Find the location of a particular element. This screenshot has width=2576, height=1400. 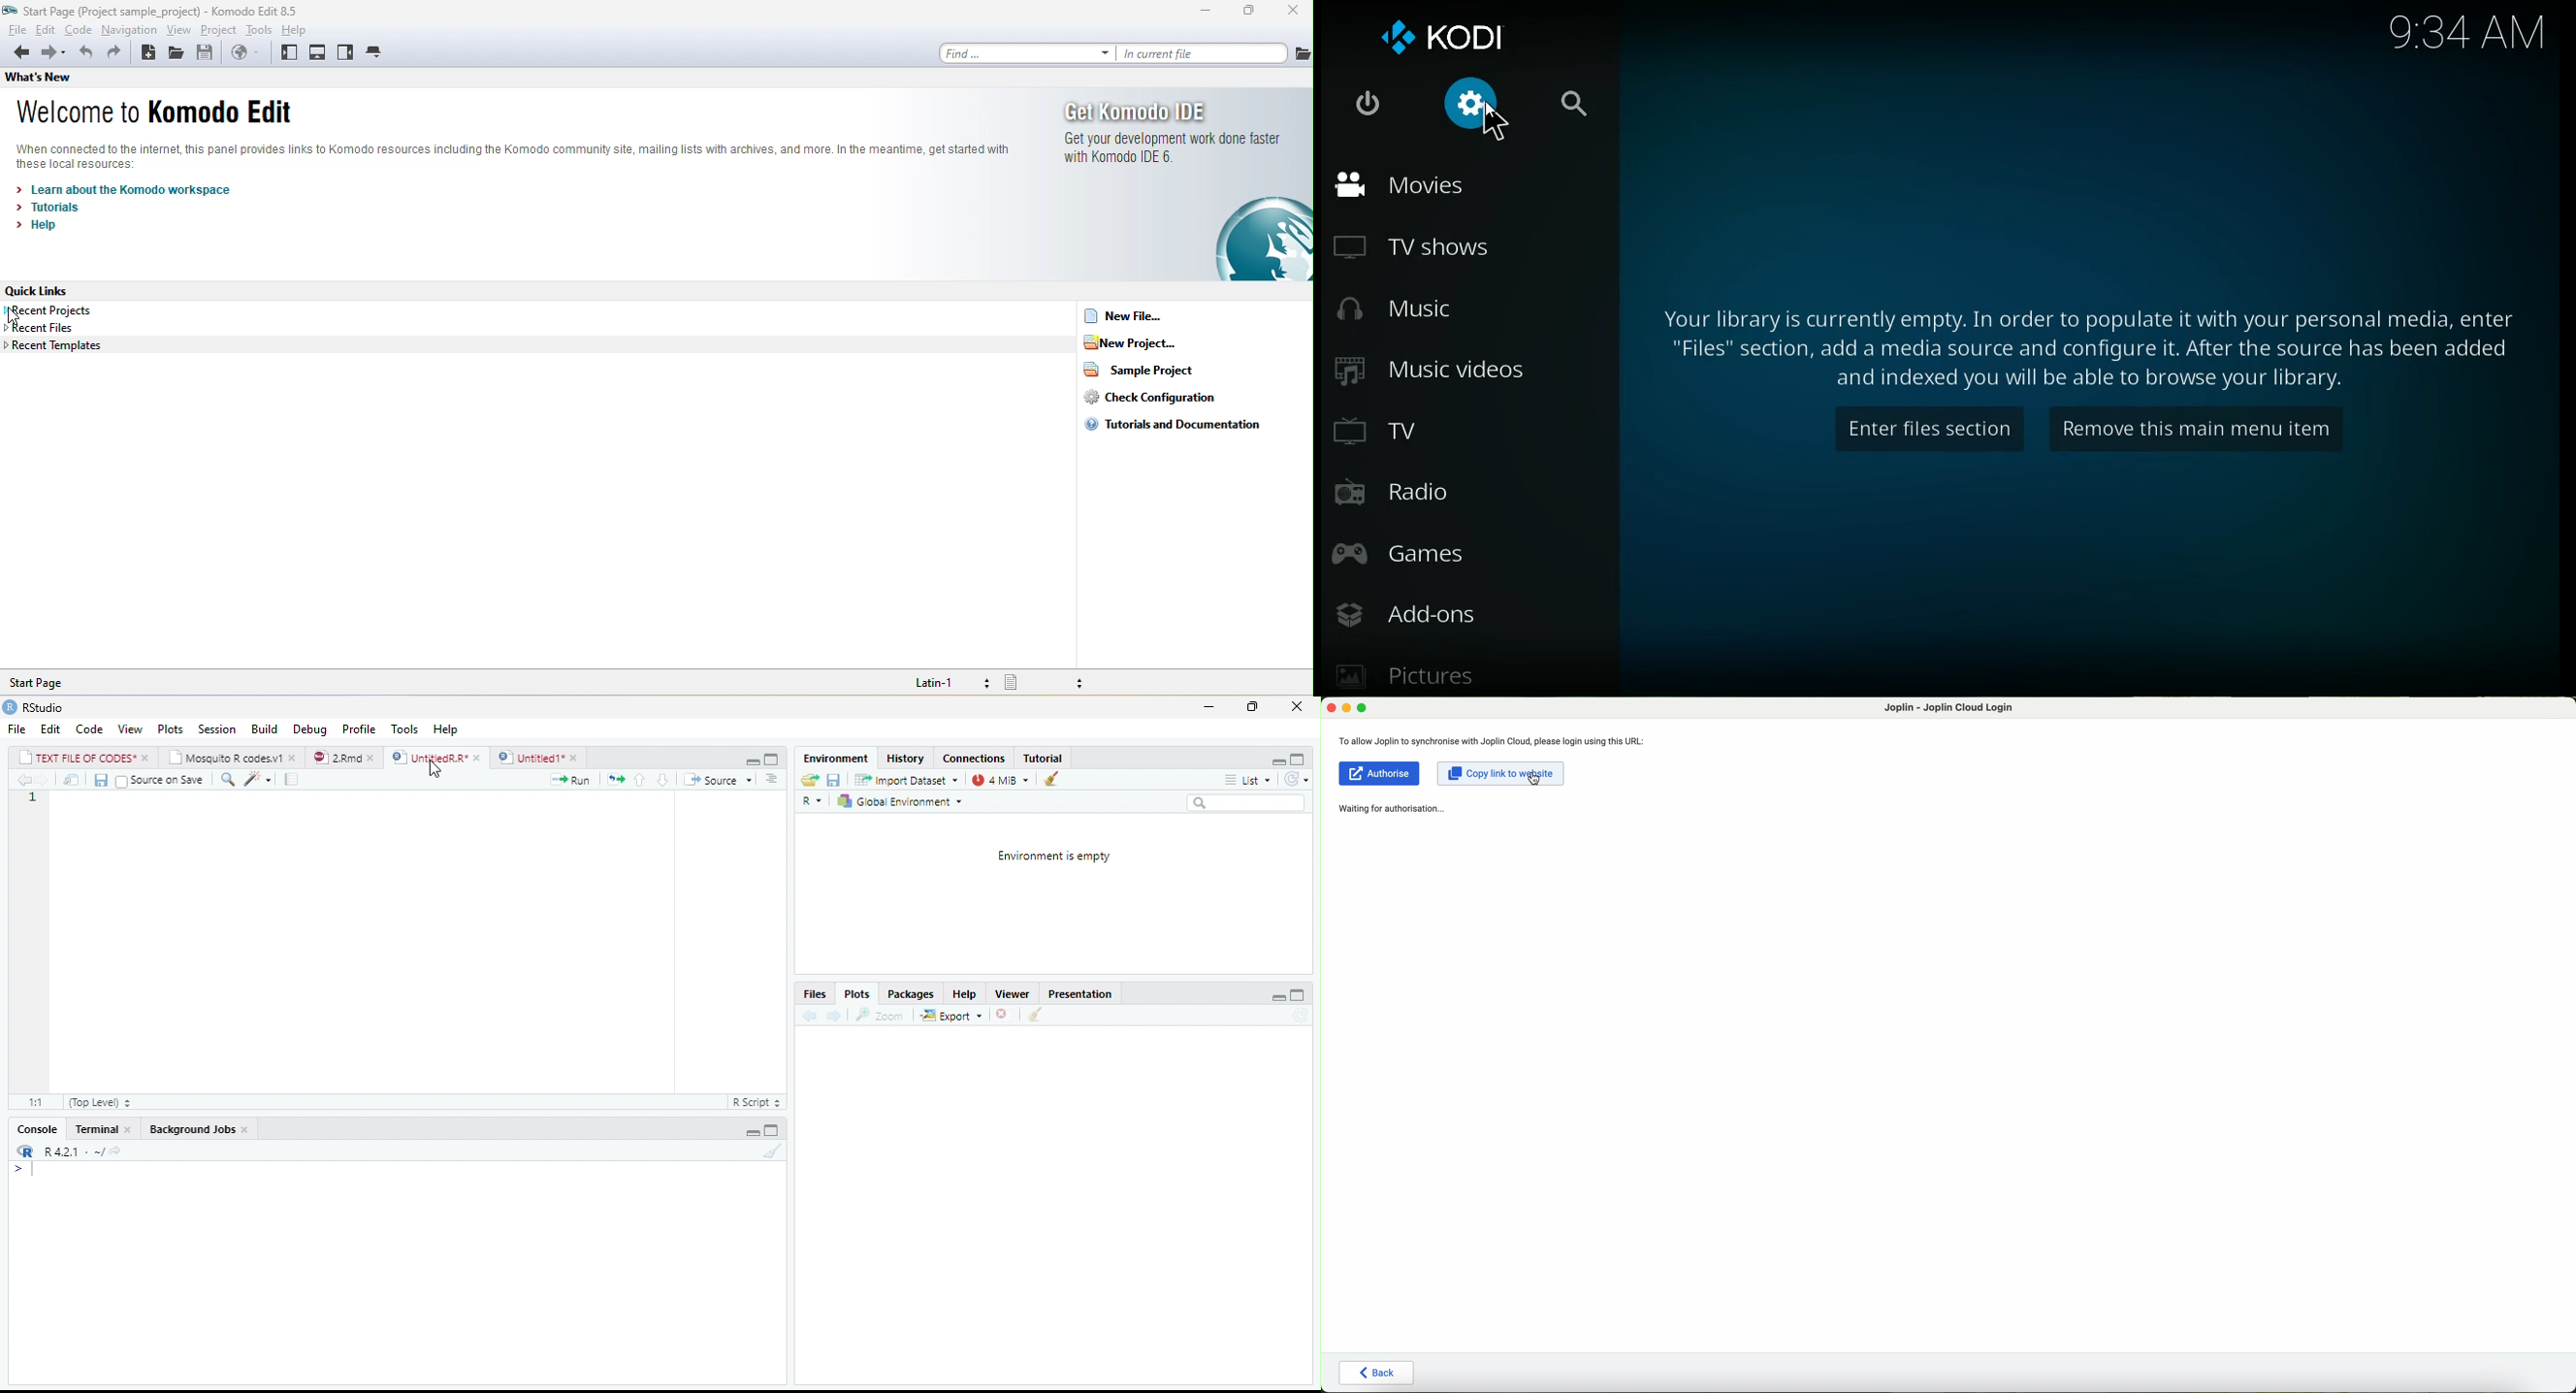

‘Console is located at coordinates (32, 1132).